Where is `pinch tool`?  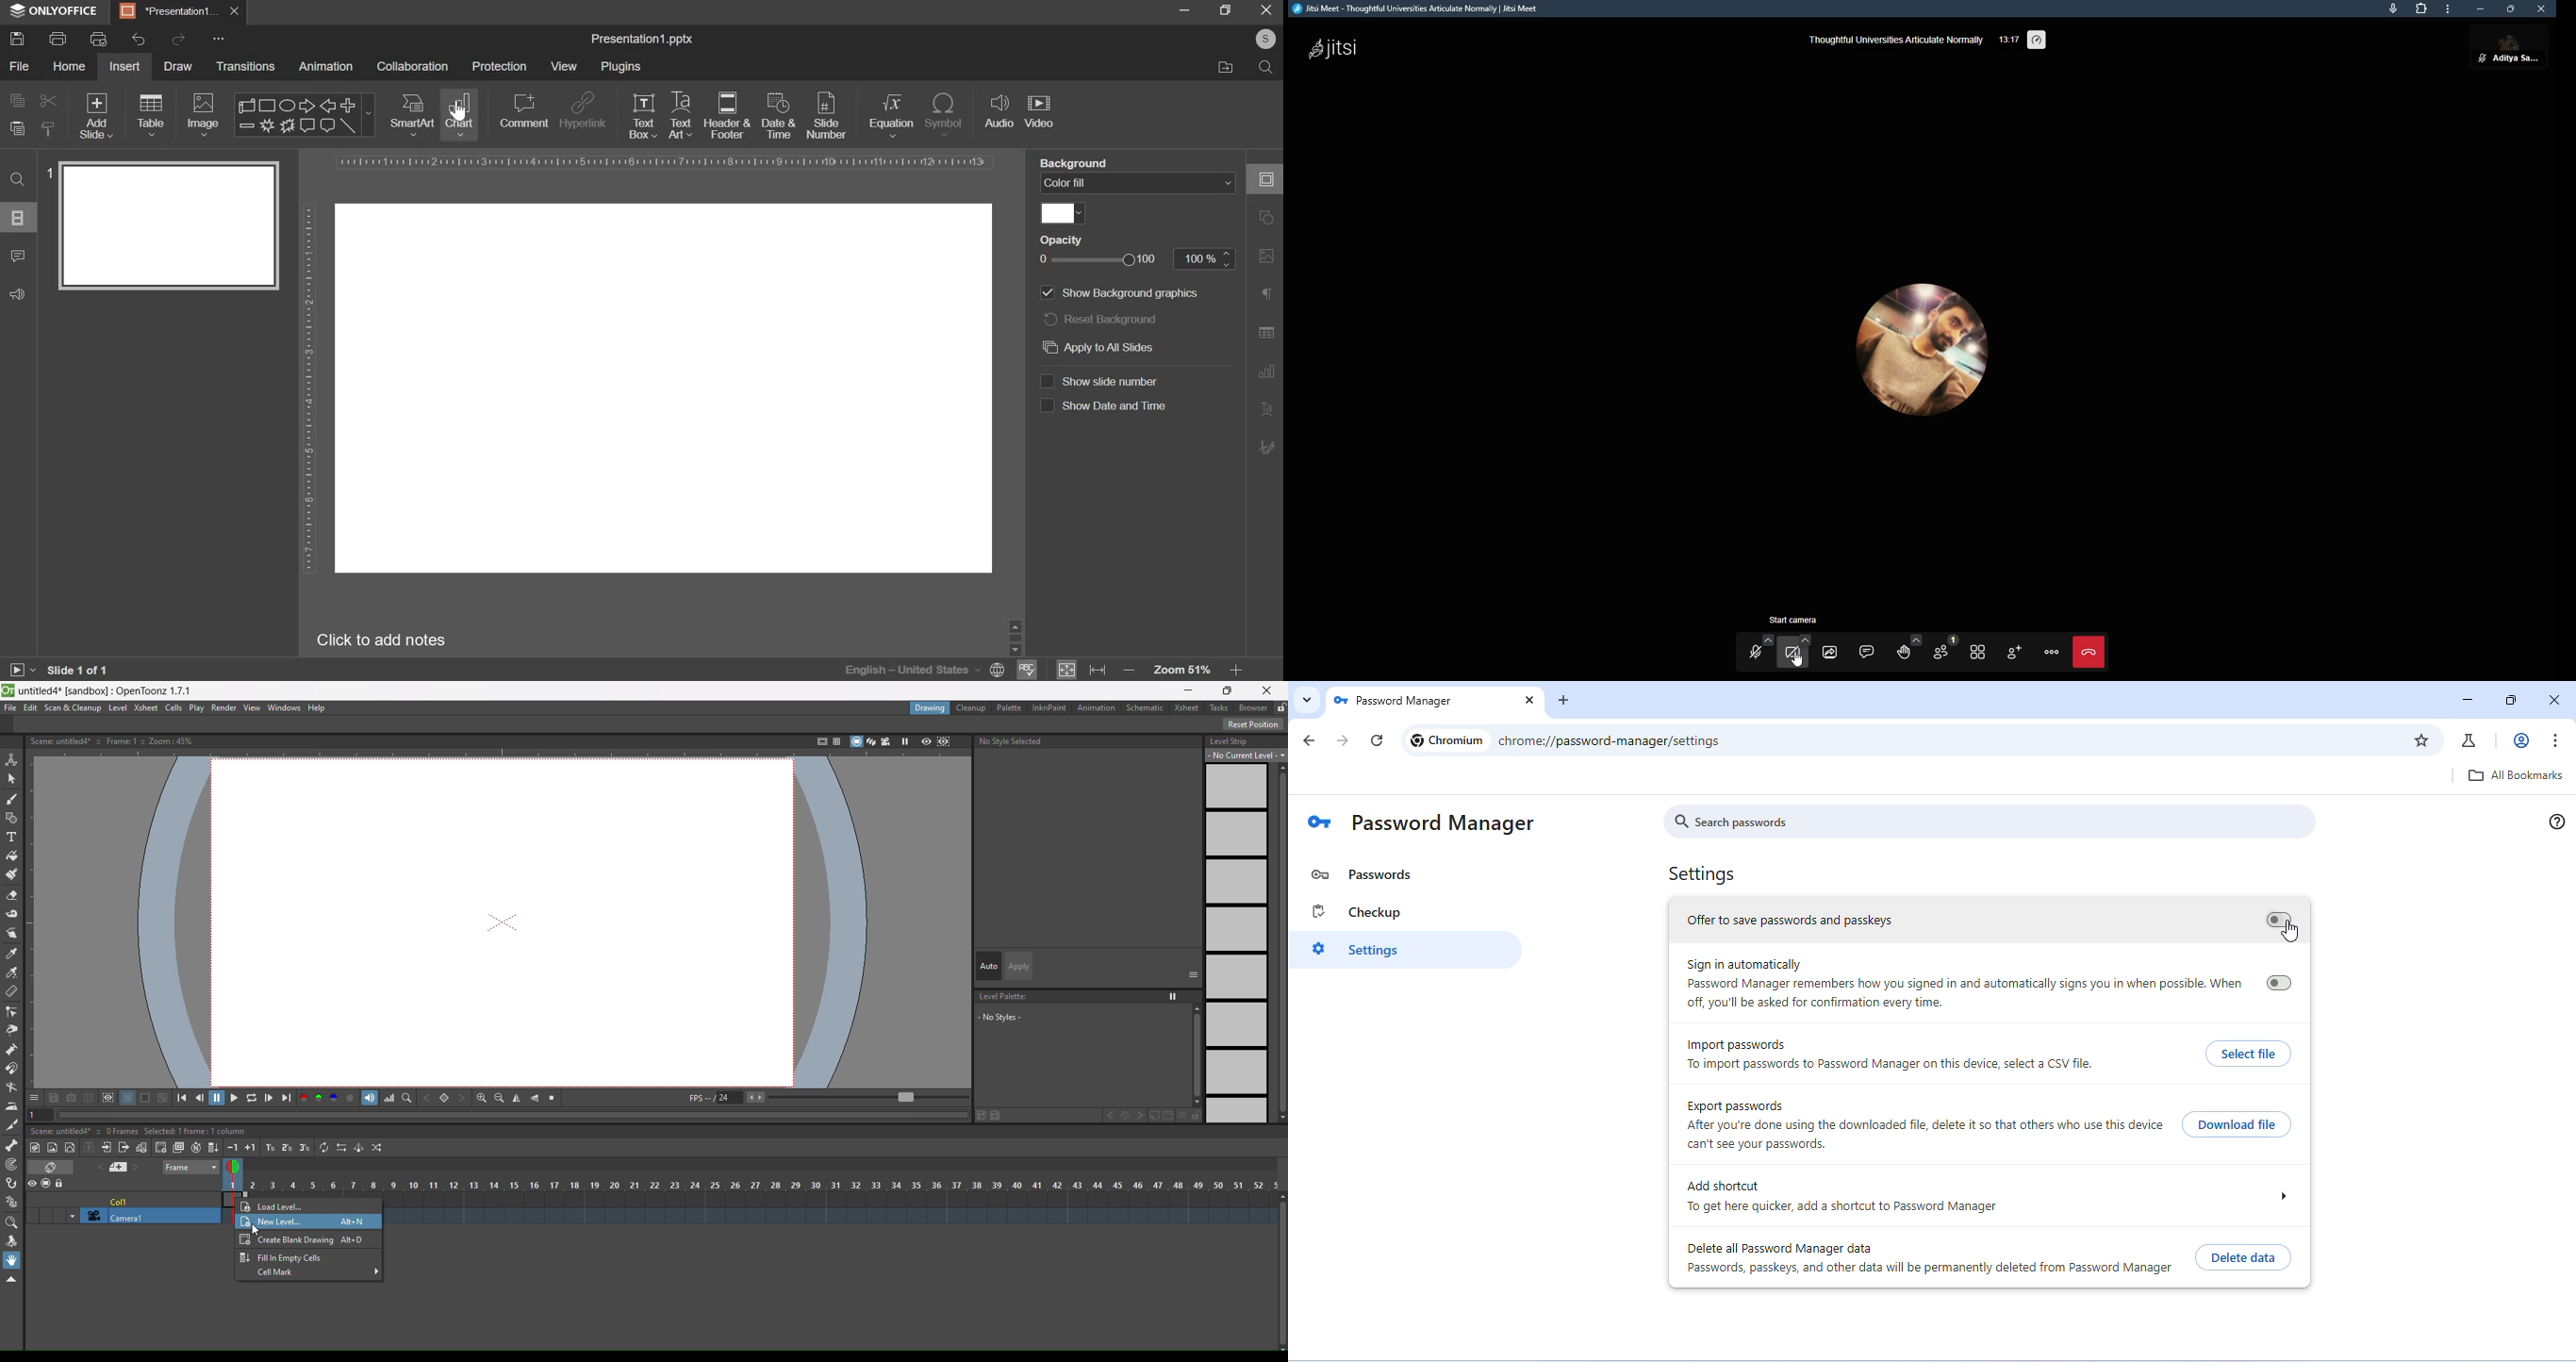
pinch tool is located at coordinates (11, 1031).